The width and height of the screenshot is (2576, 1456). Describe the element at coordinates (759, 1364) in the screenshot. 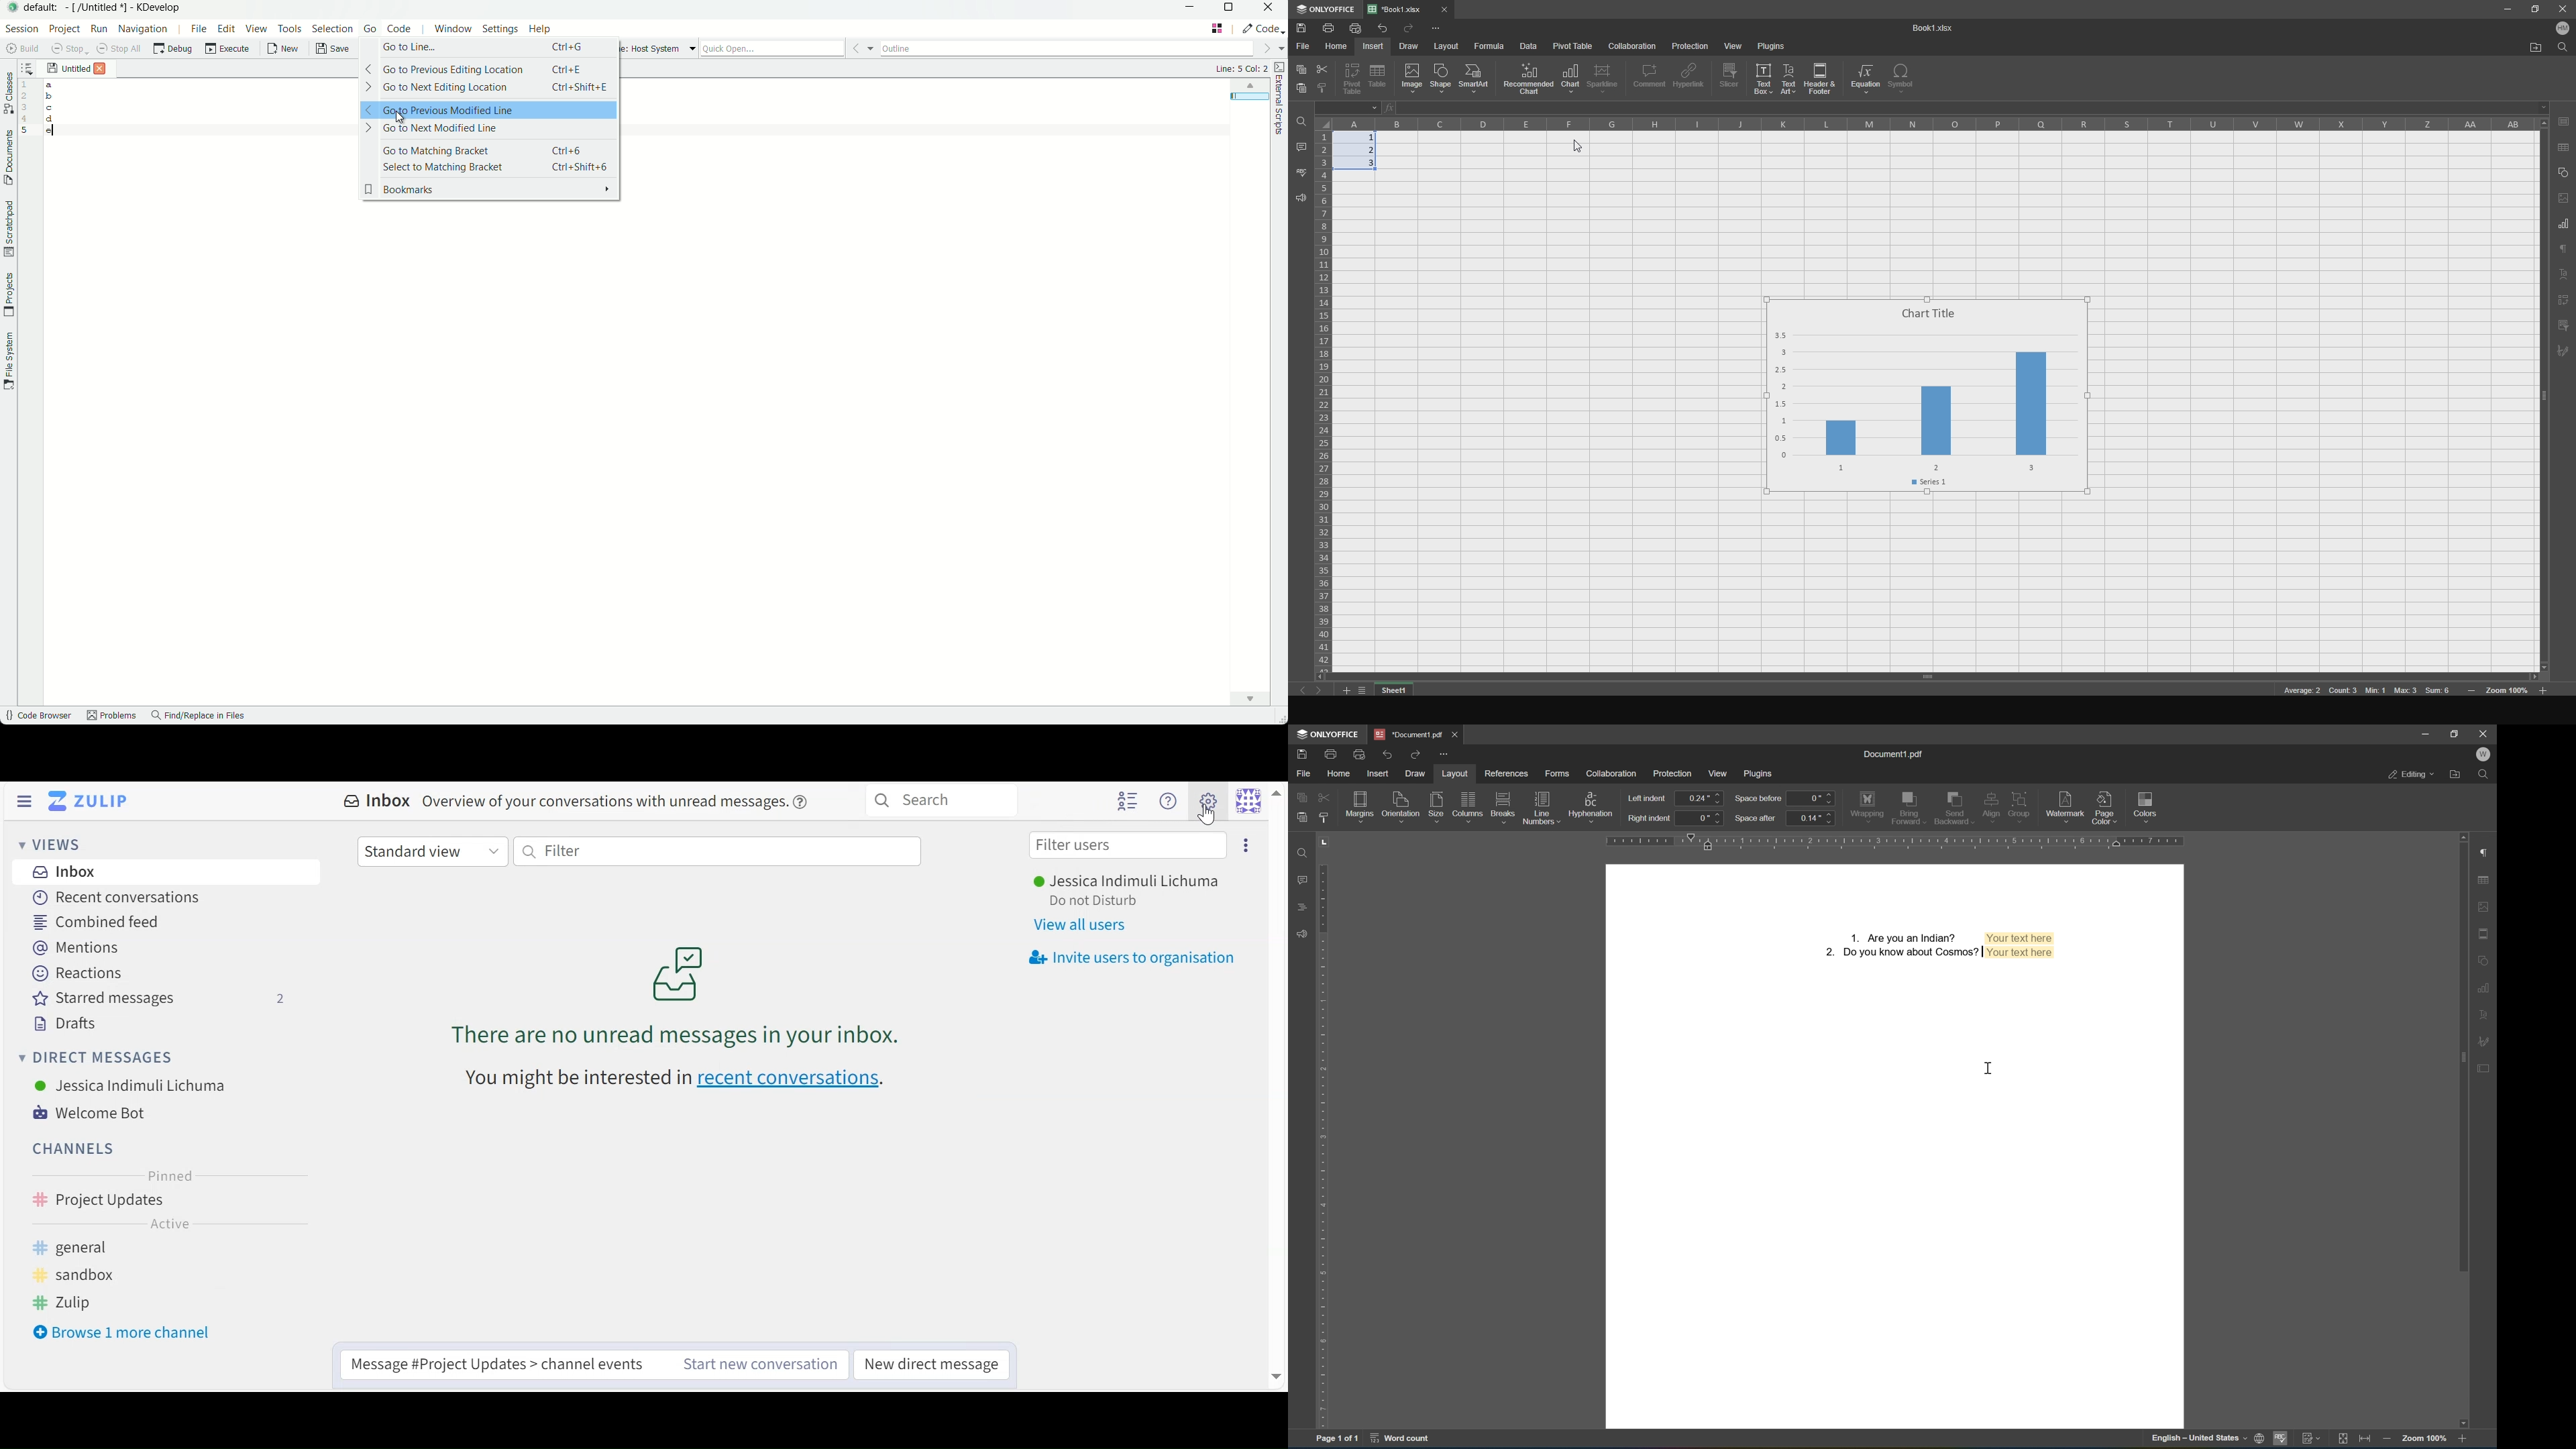

I see `Start new message` at that location.